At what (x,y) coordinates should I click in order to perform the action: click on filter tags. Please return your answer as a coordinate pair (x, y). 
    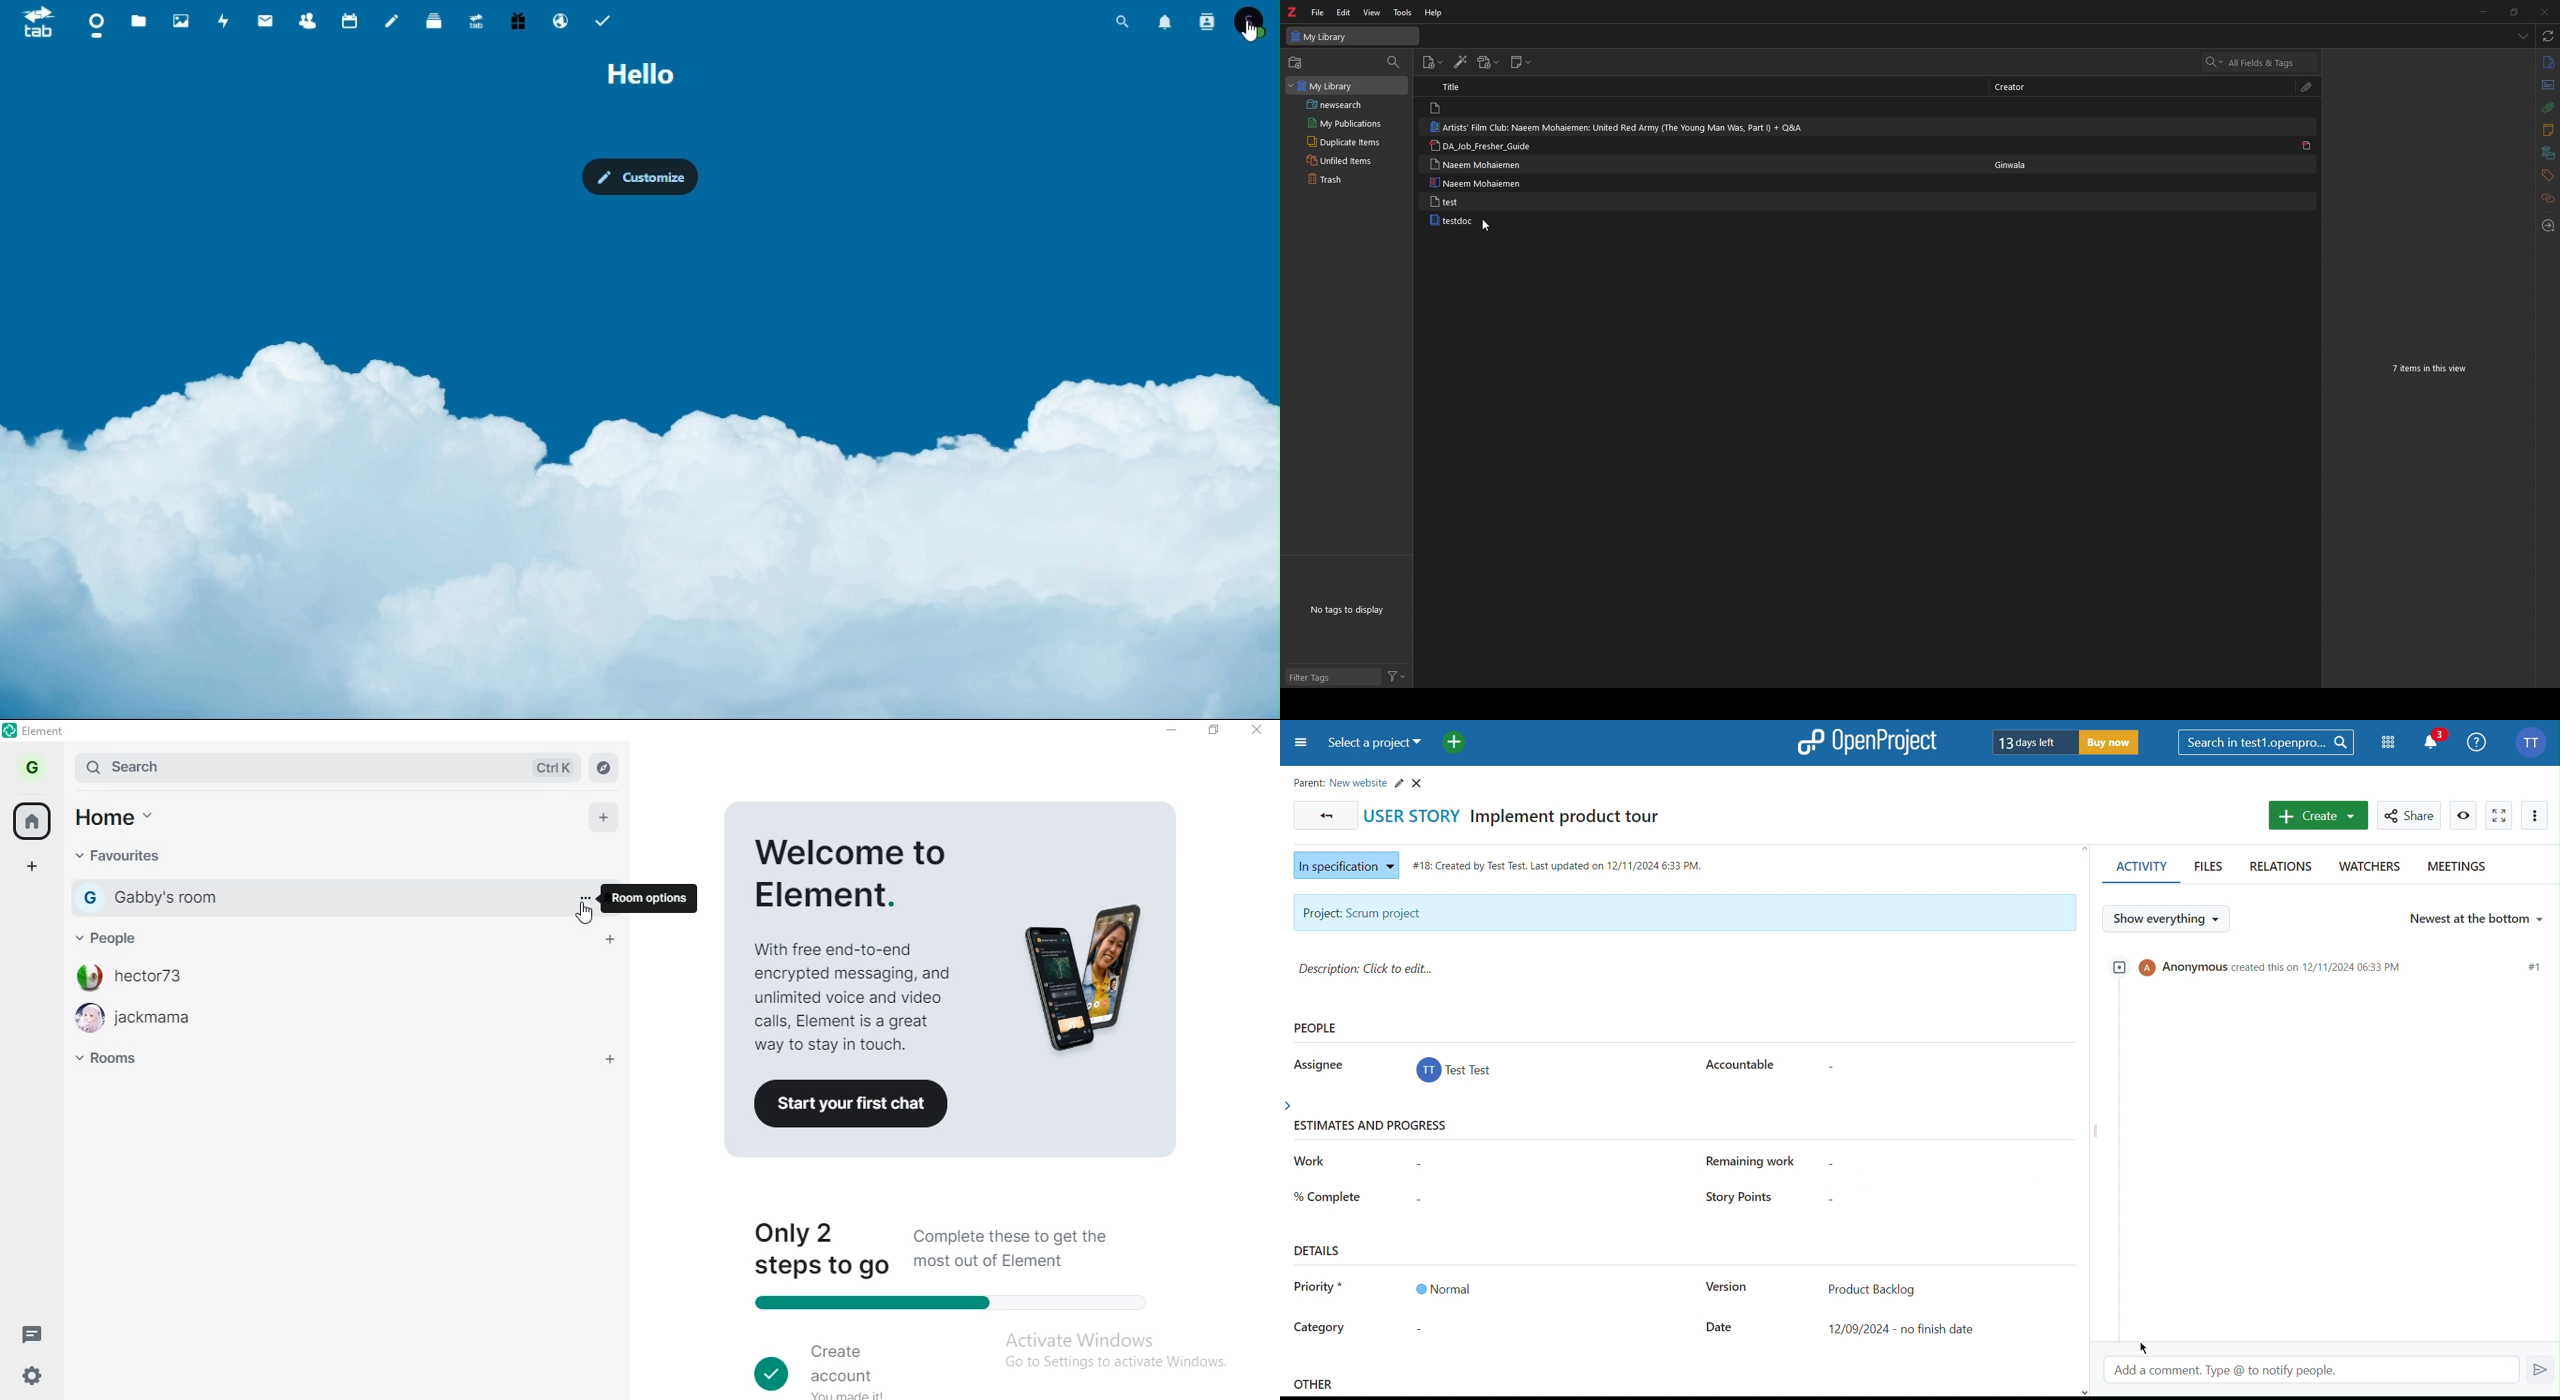
    Looking at the image, I should click on (1398, 678).